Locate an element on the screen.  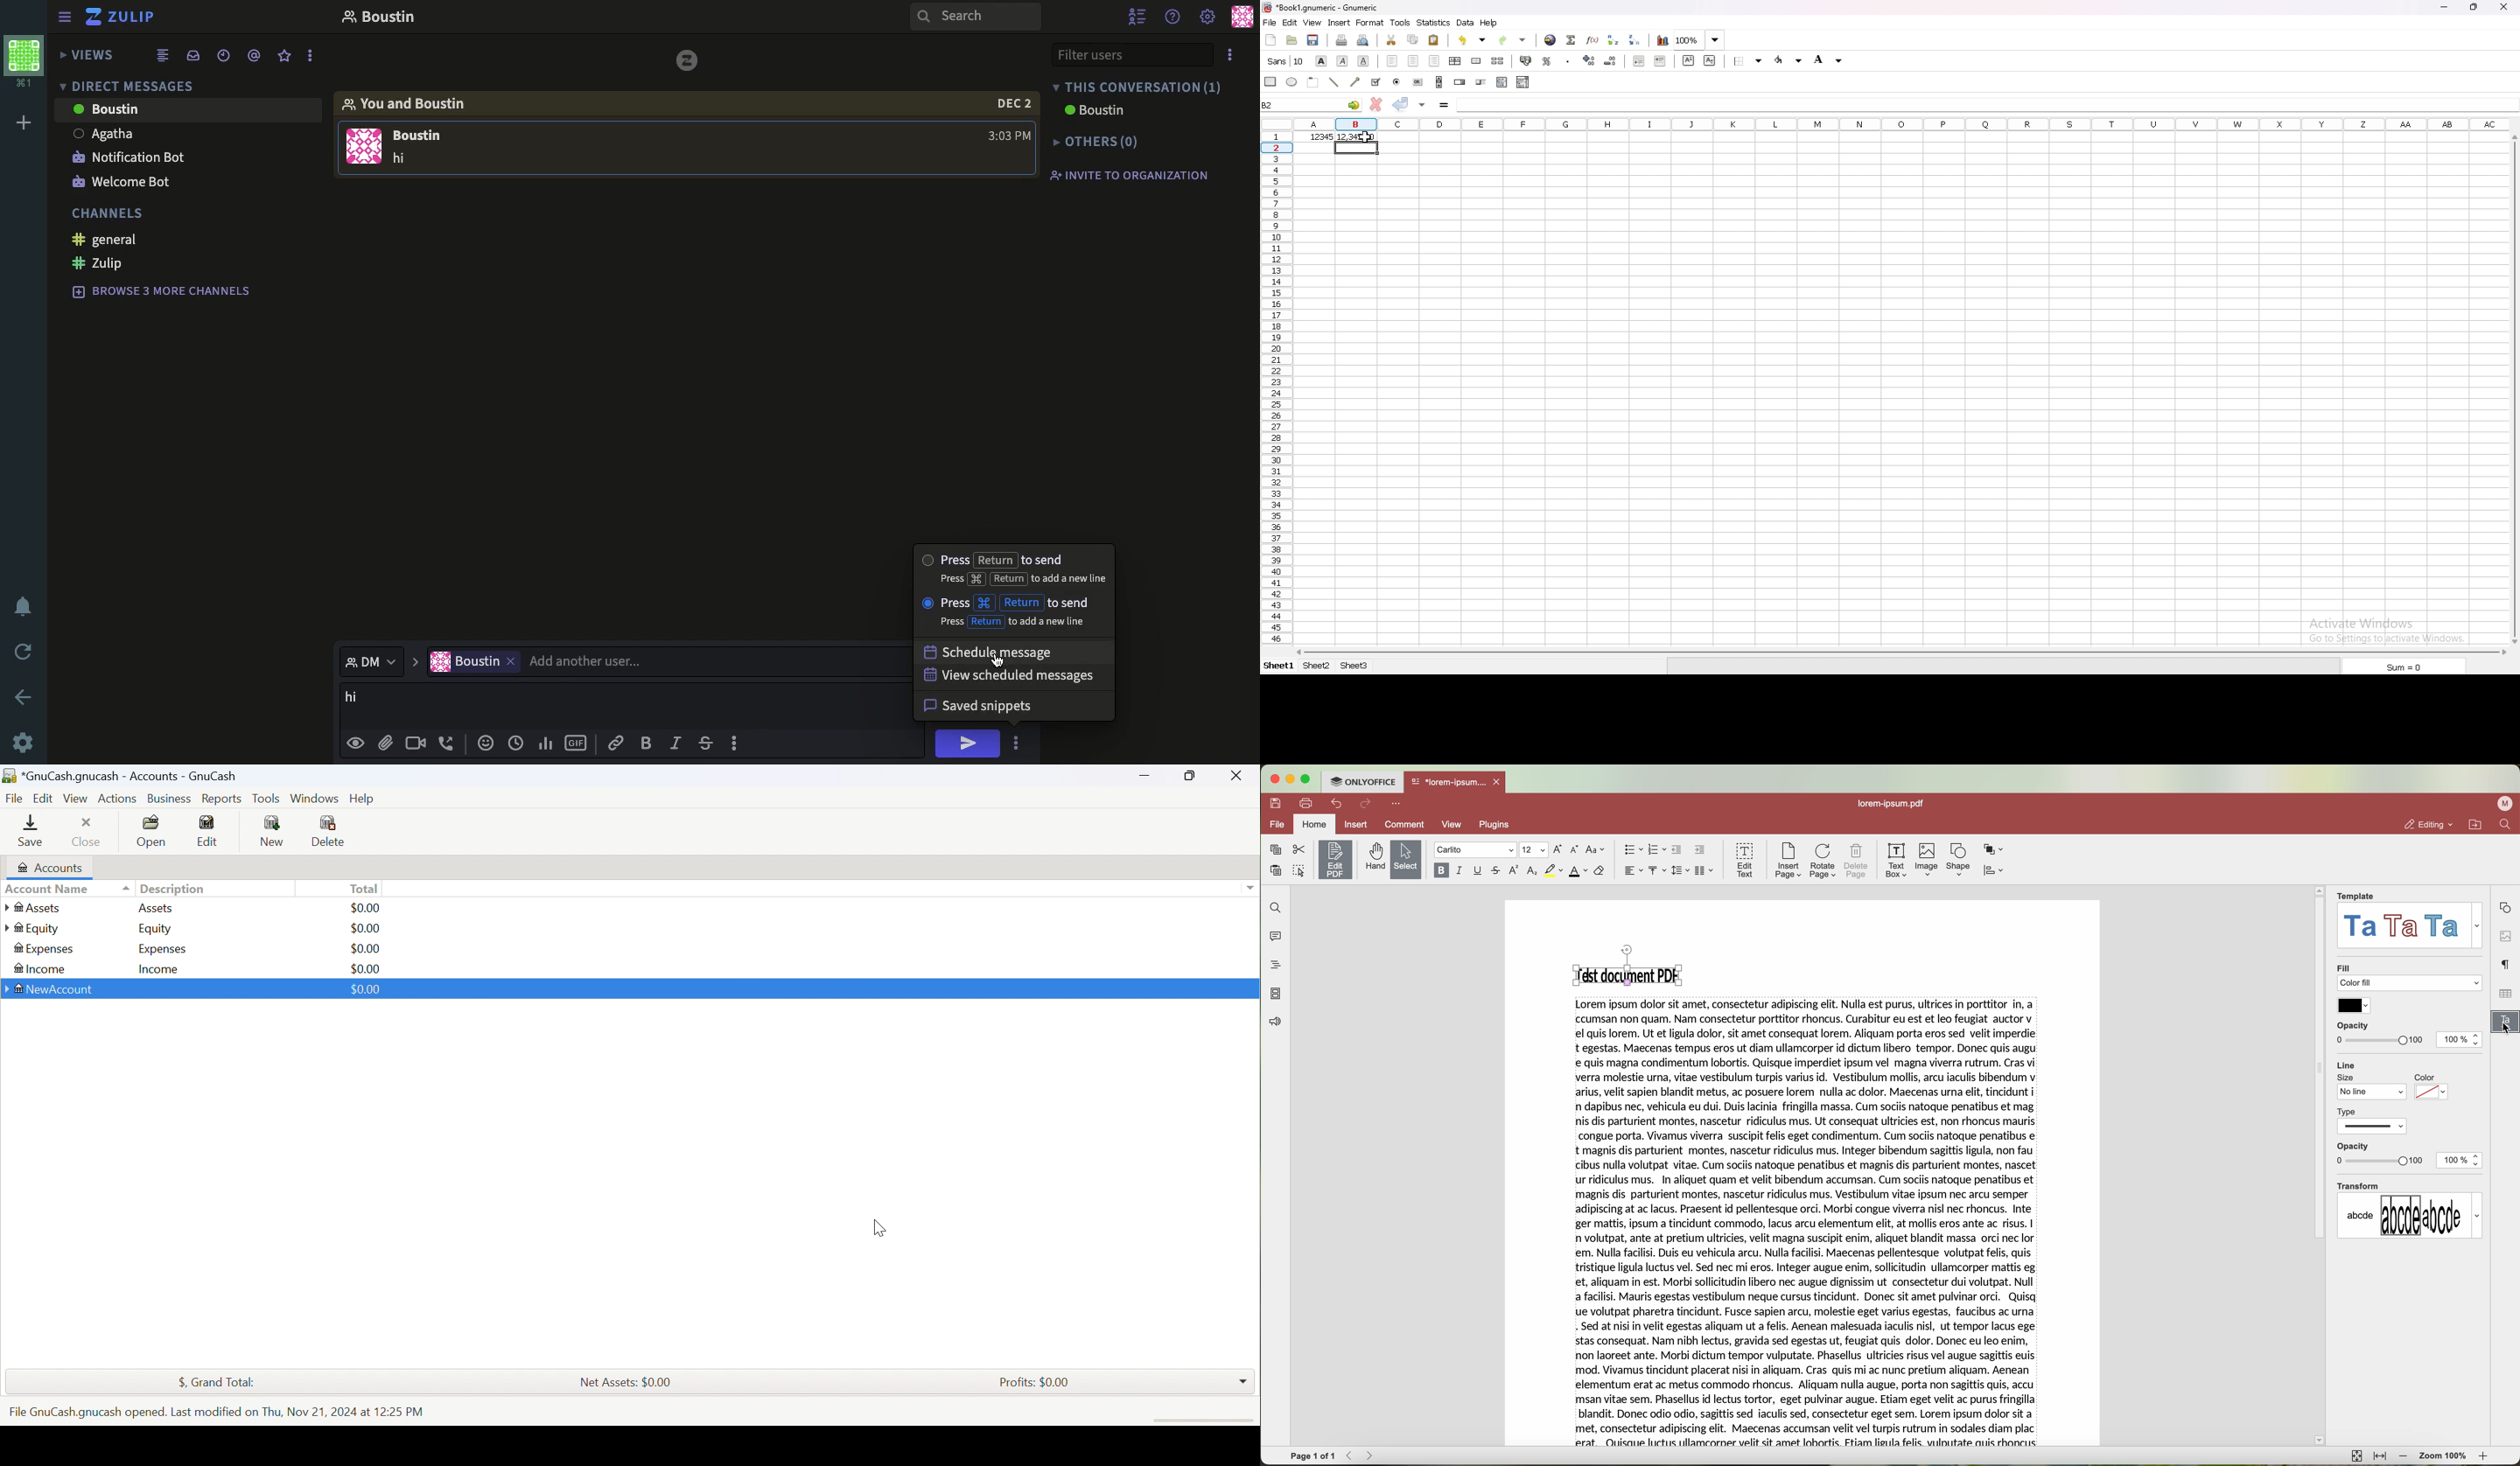
invite to organization is located at coordinates (1137, 174).